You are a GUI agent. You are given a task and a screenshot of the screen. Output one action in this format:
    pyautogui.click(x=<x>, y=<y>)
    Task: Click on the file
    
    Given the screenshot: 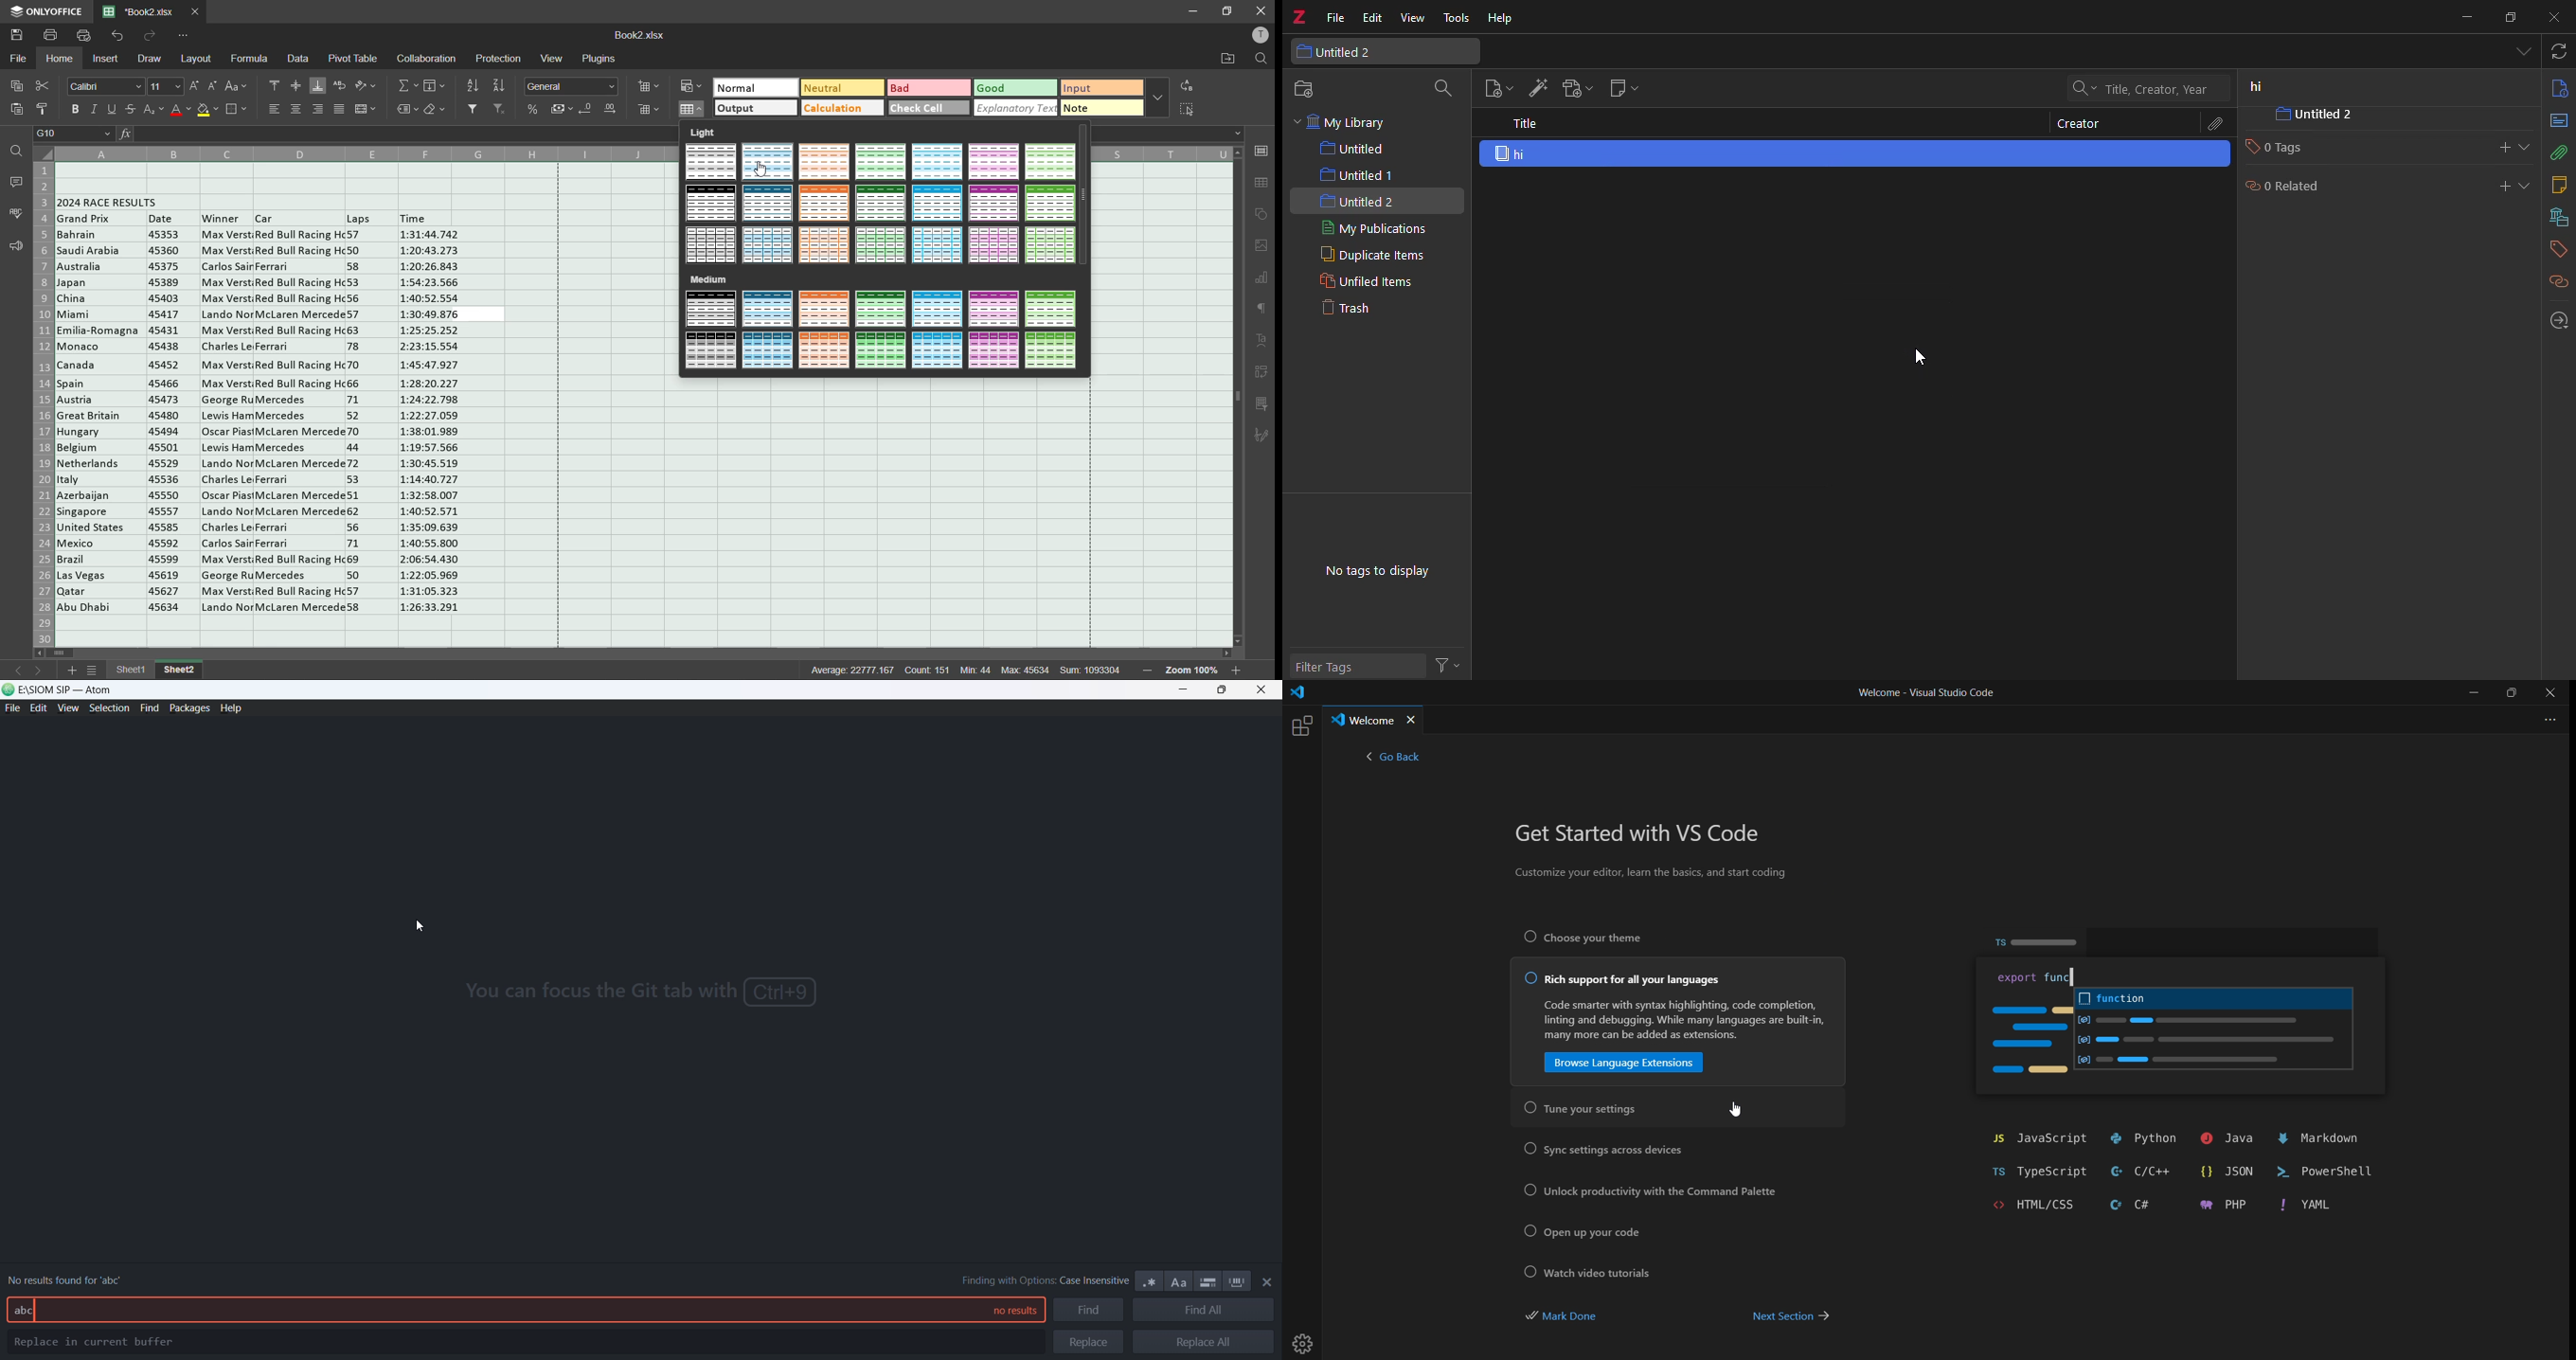 What is the action you would take?
    pyautogui.click(x=1334, y=18)
    